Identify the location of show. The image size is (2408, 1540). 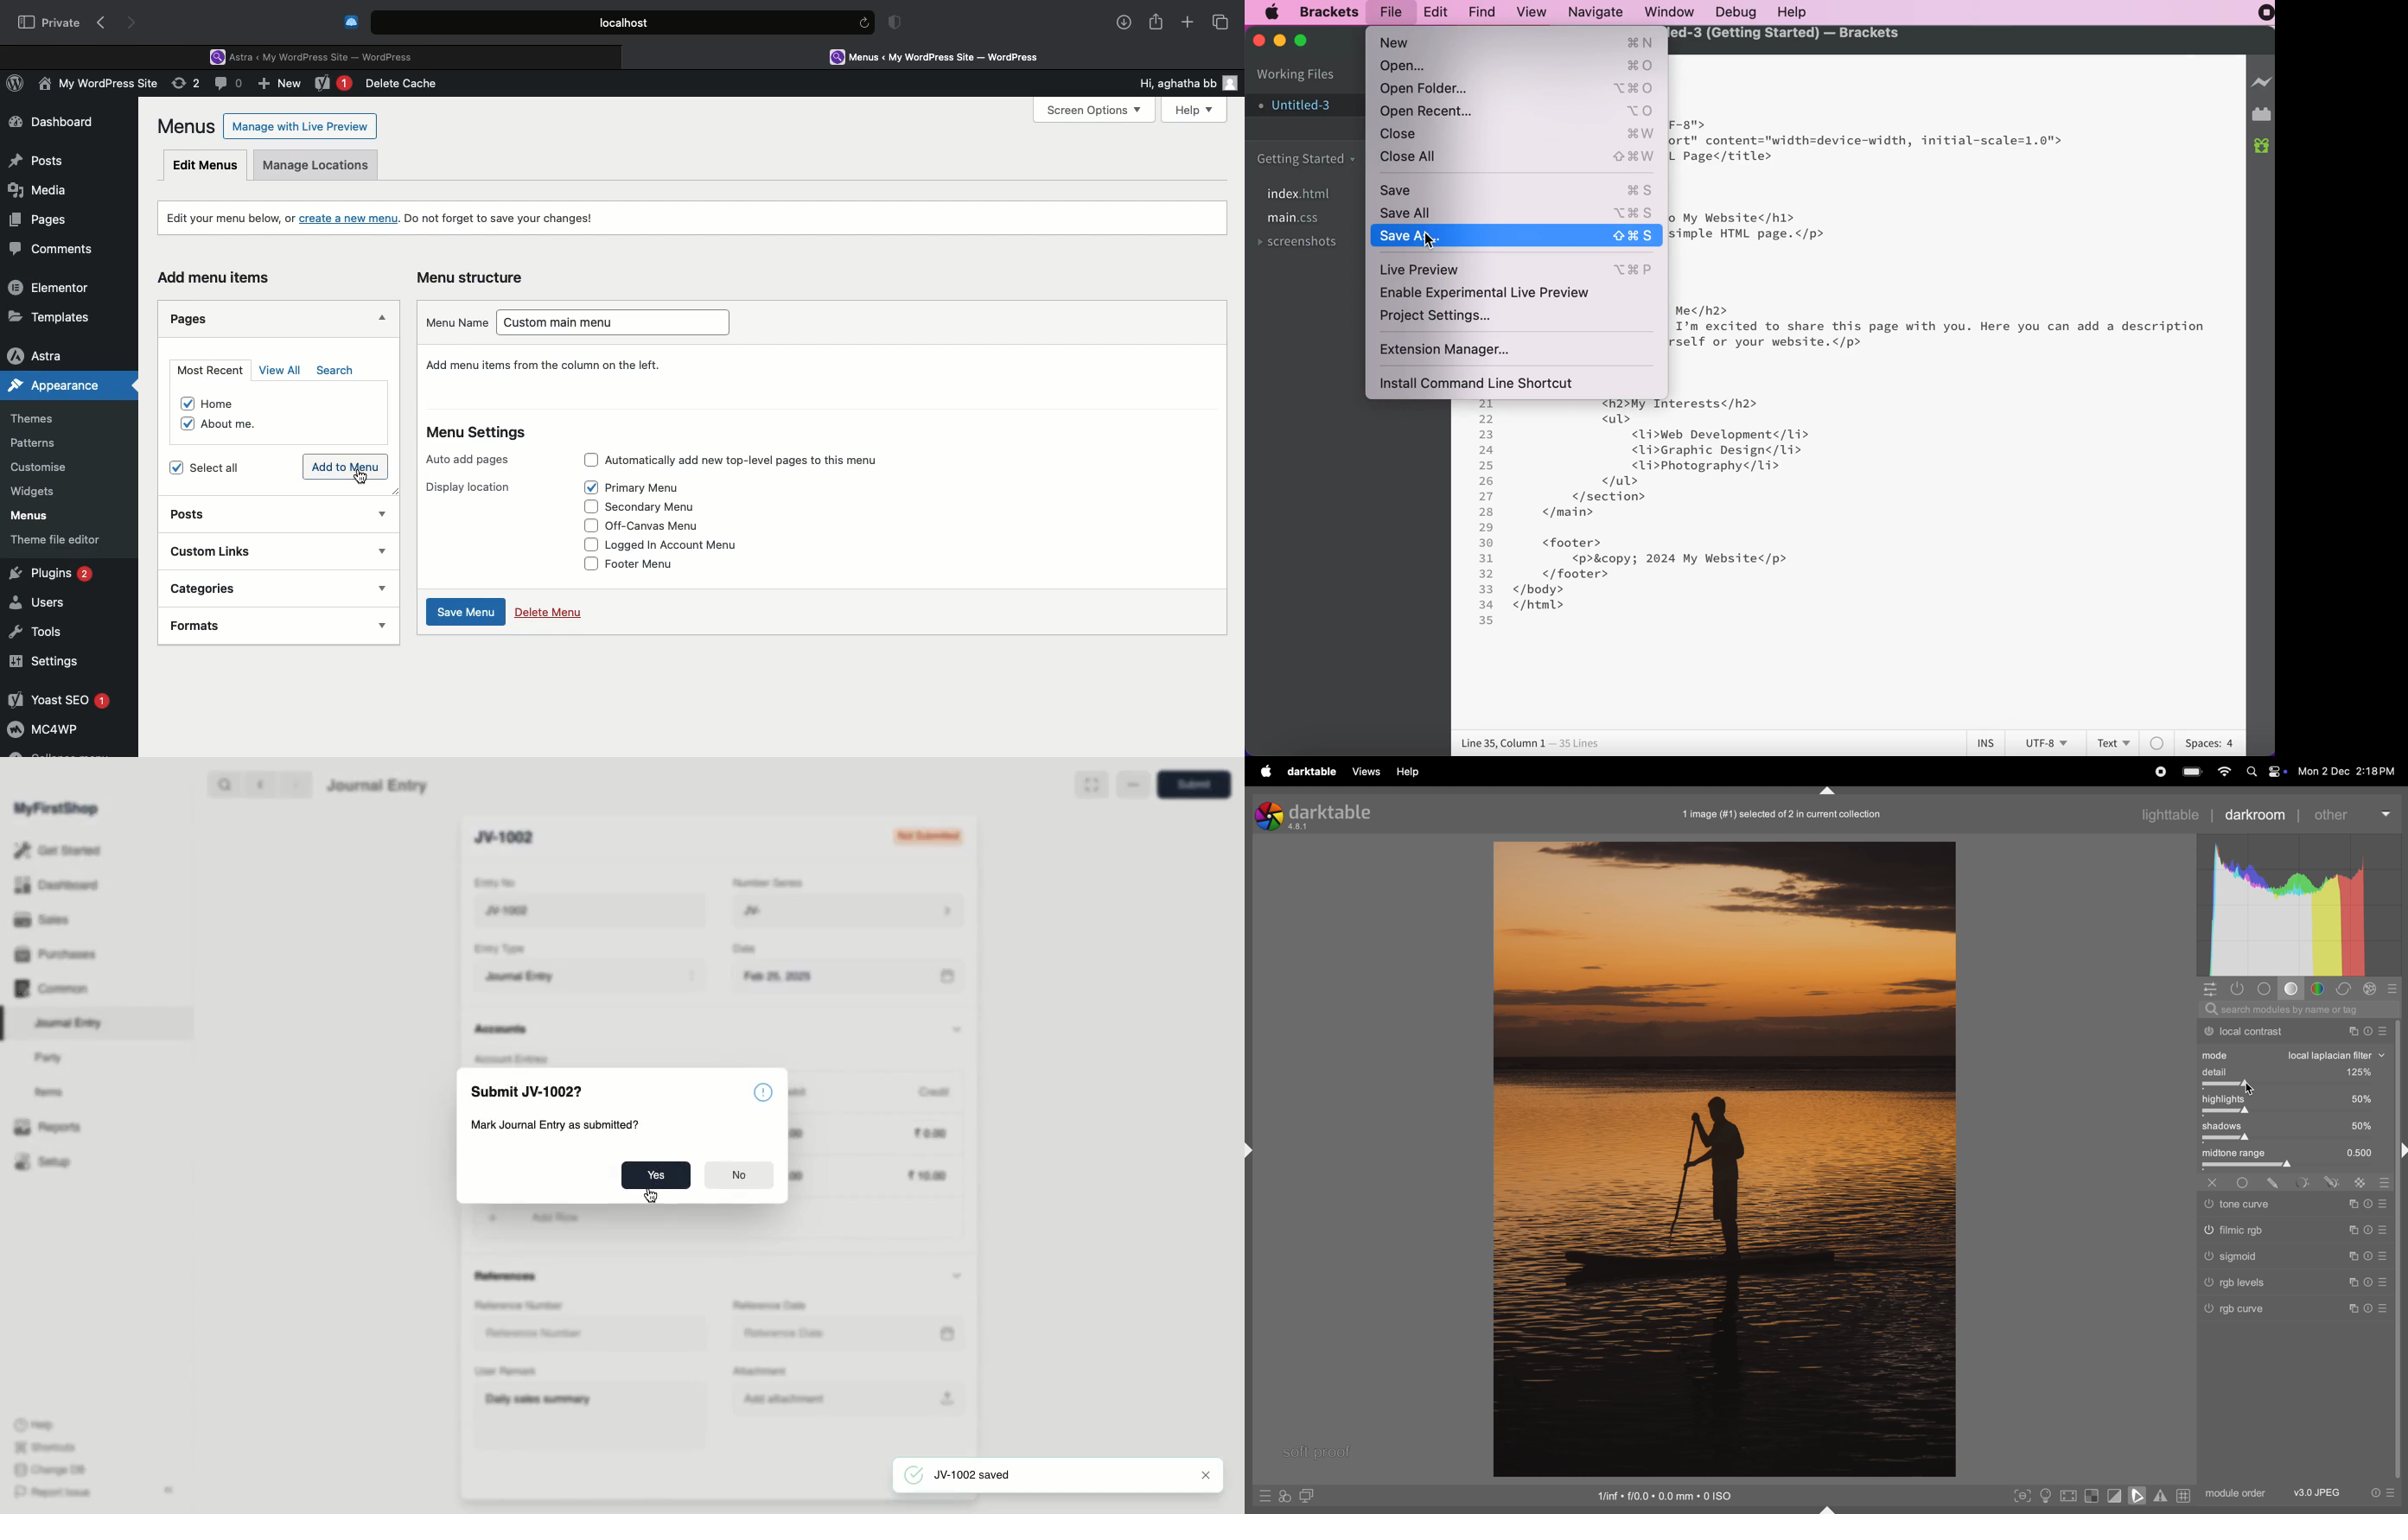
(381, 624).